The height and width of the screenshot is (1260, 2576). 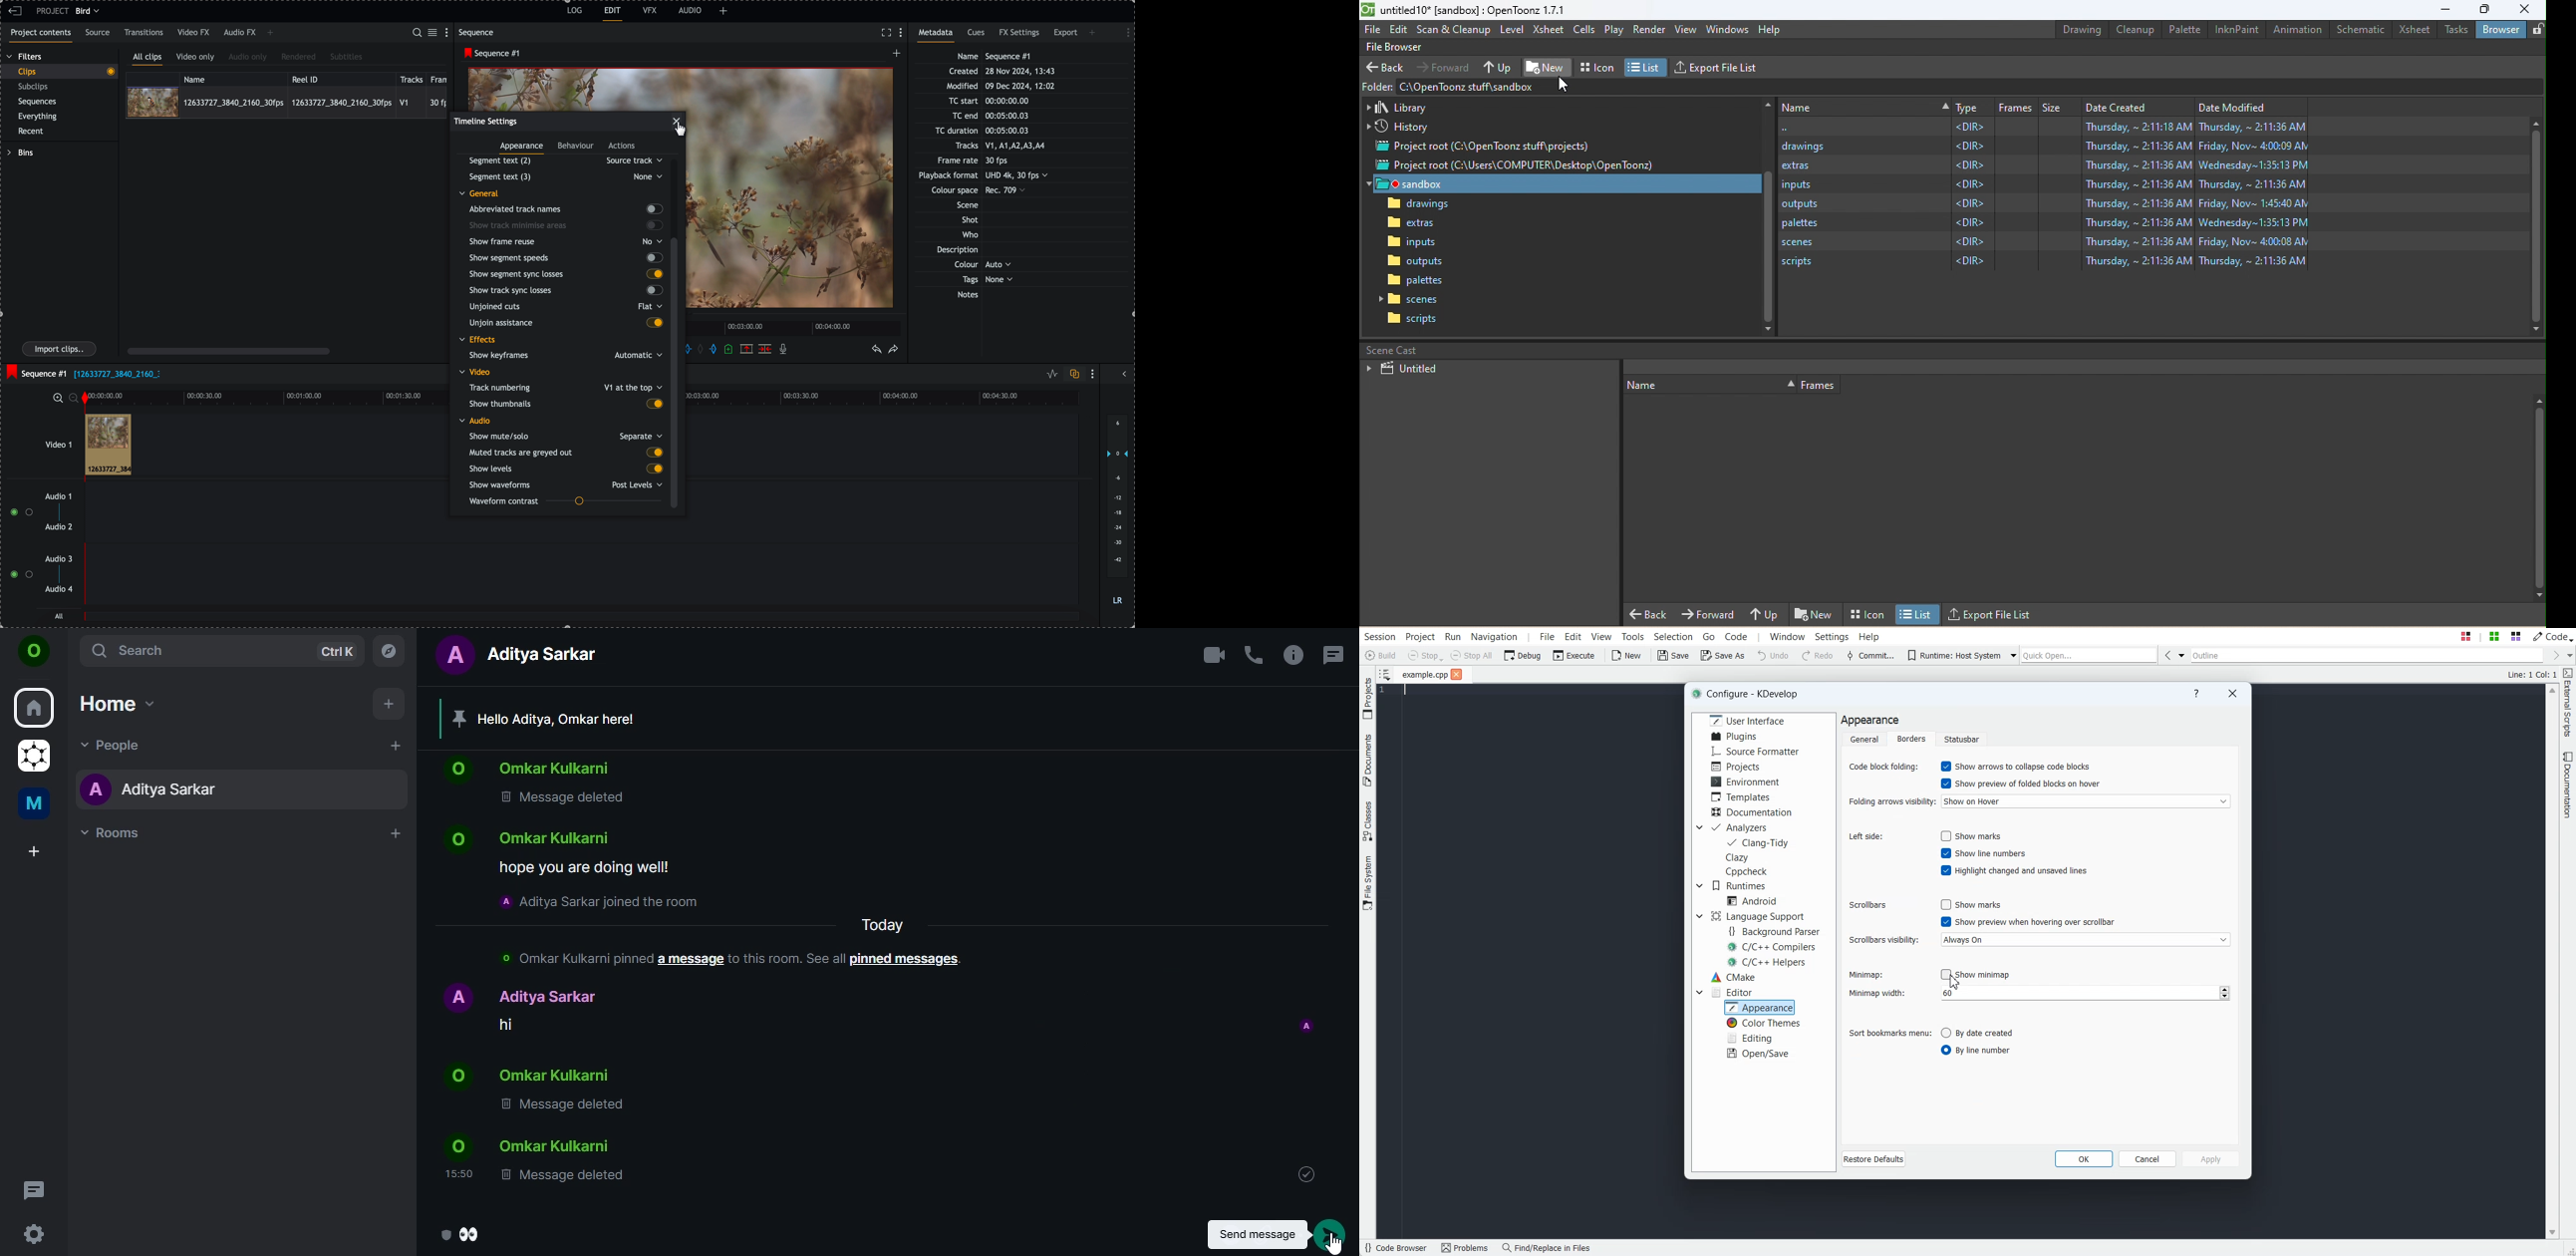 What do you see at coordinates (47, 440) in the screenshot?
I see `video 1` at bounding box center [47, 440].